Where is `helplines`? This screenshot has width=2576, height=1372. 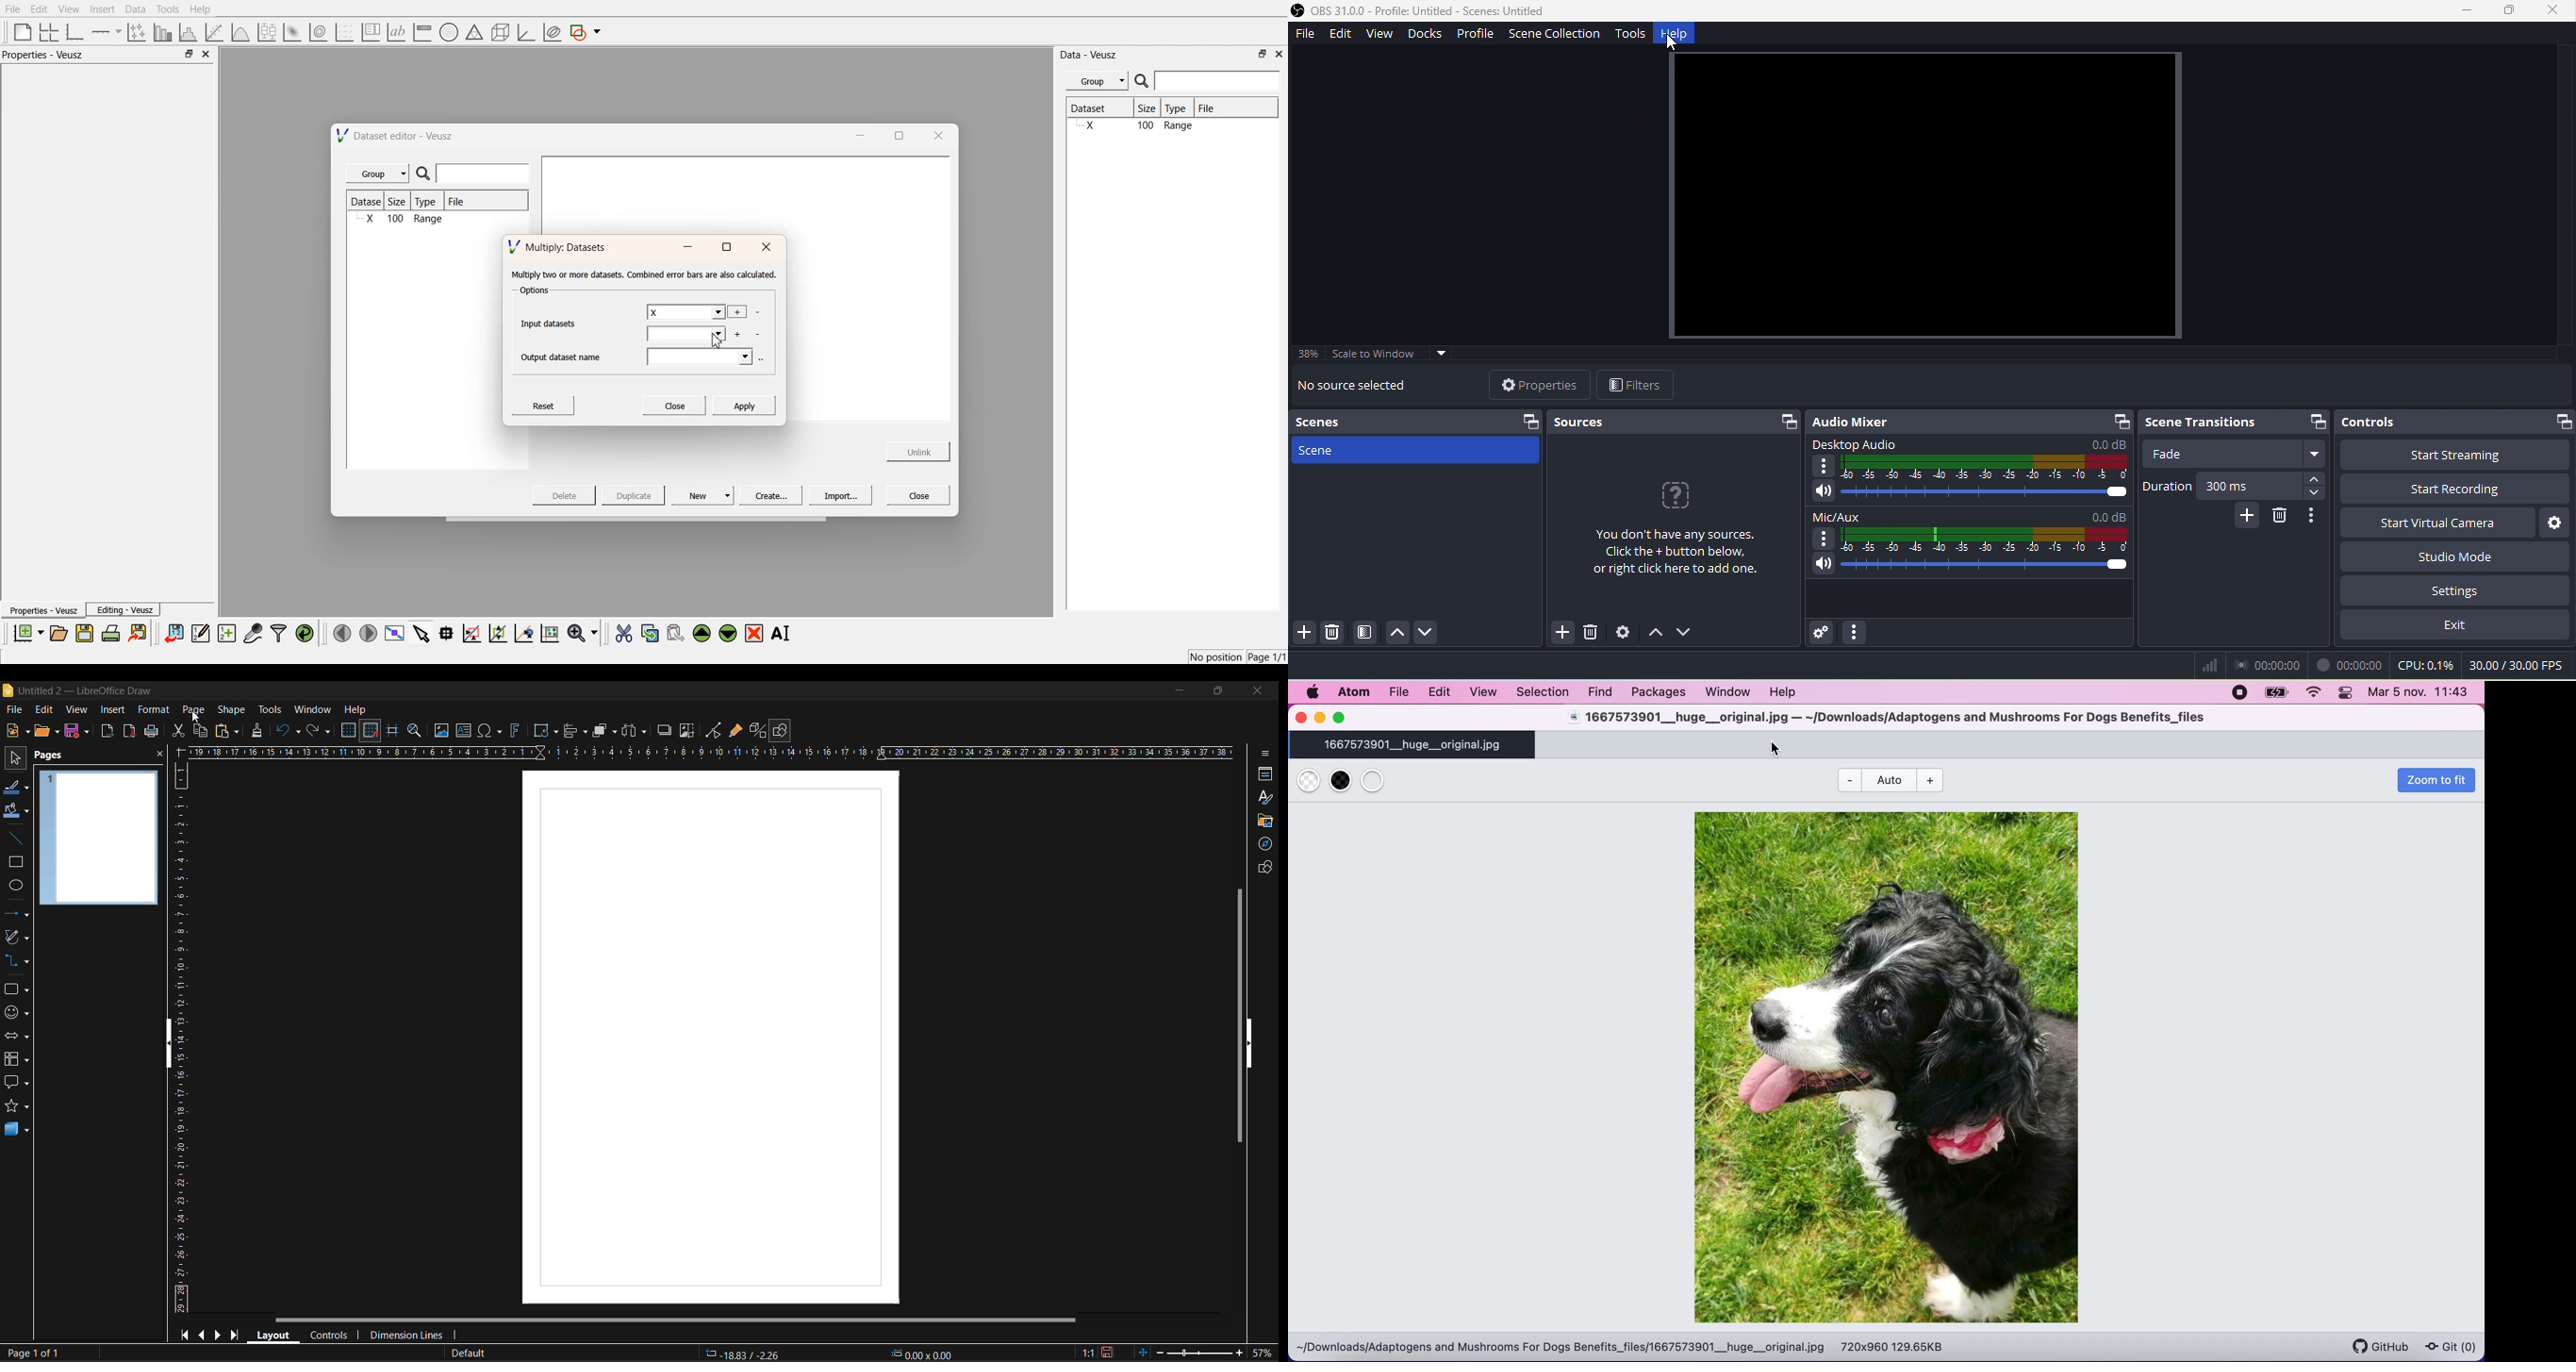
helplines is located at coordinates (392, 730).